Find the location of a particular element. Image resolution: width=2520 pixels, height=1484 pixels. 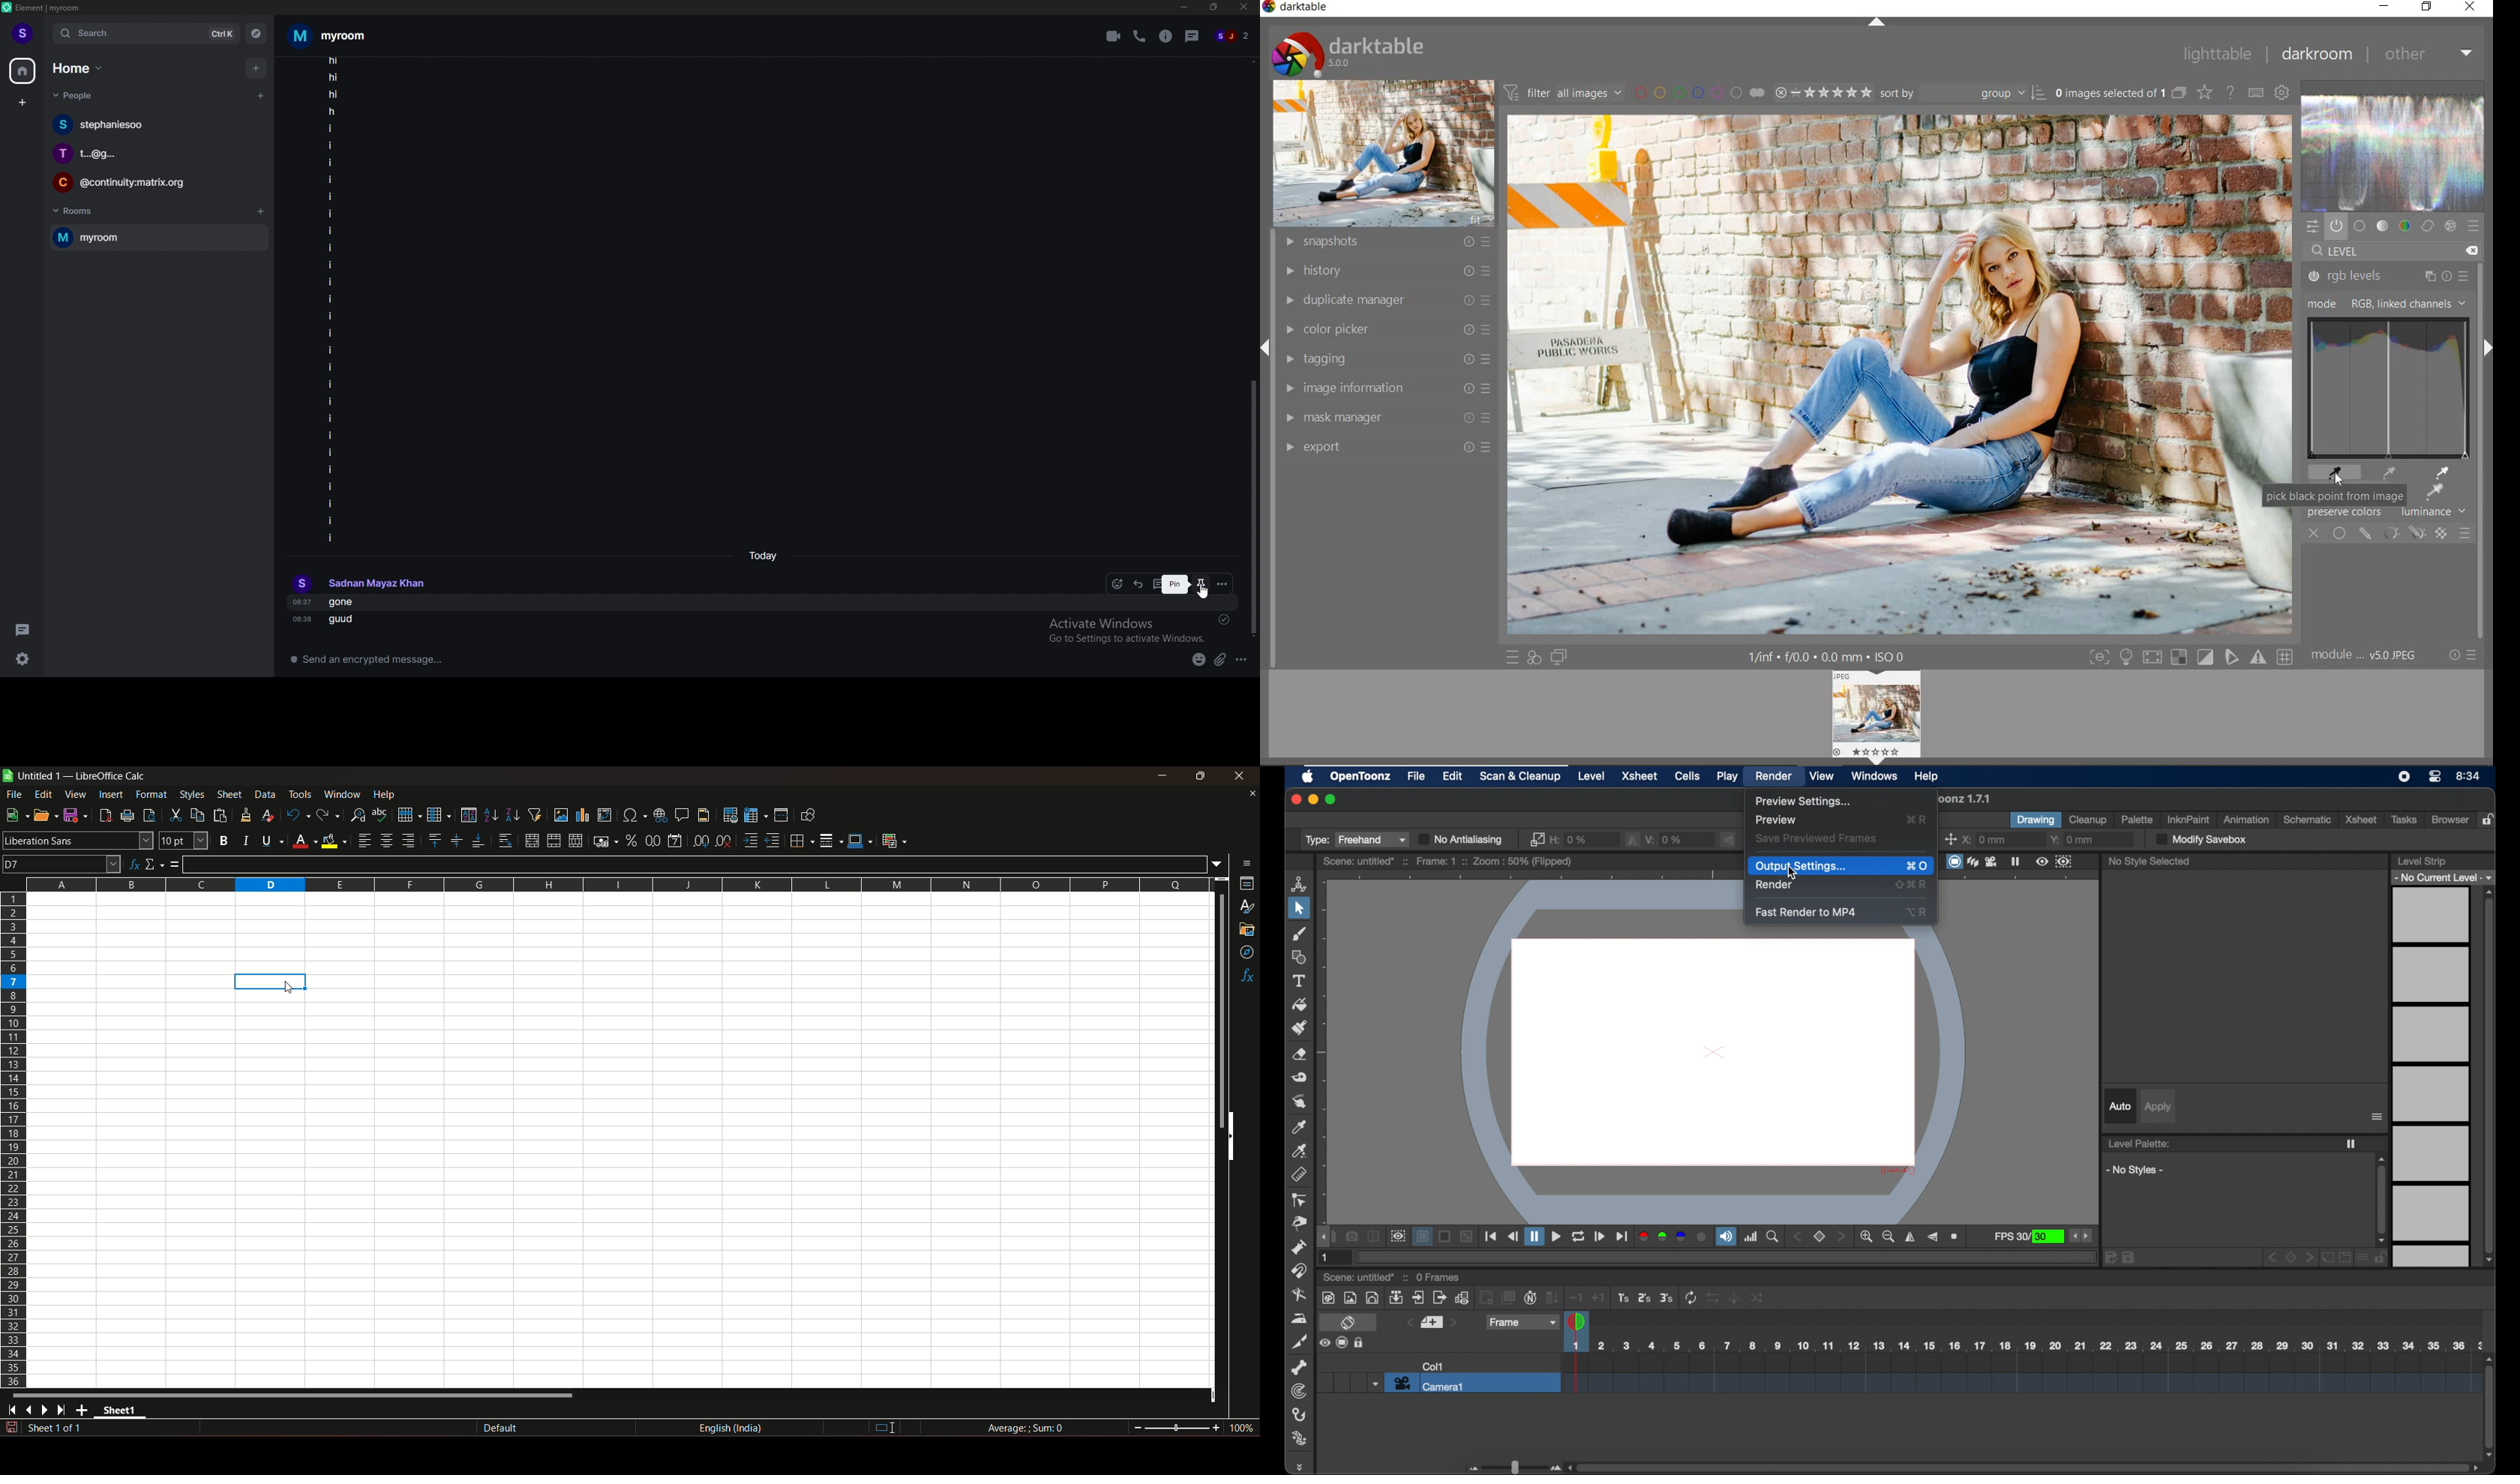

filter all images is located at coordinates (1560, 92).